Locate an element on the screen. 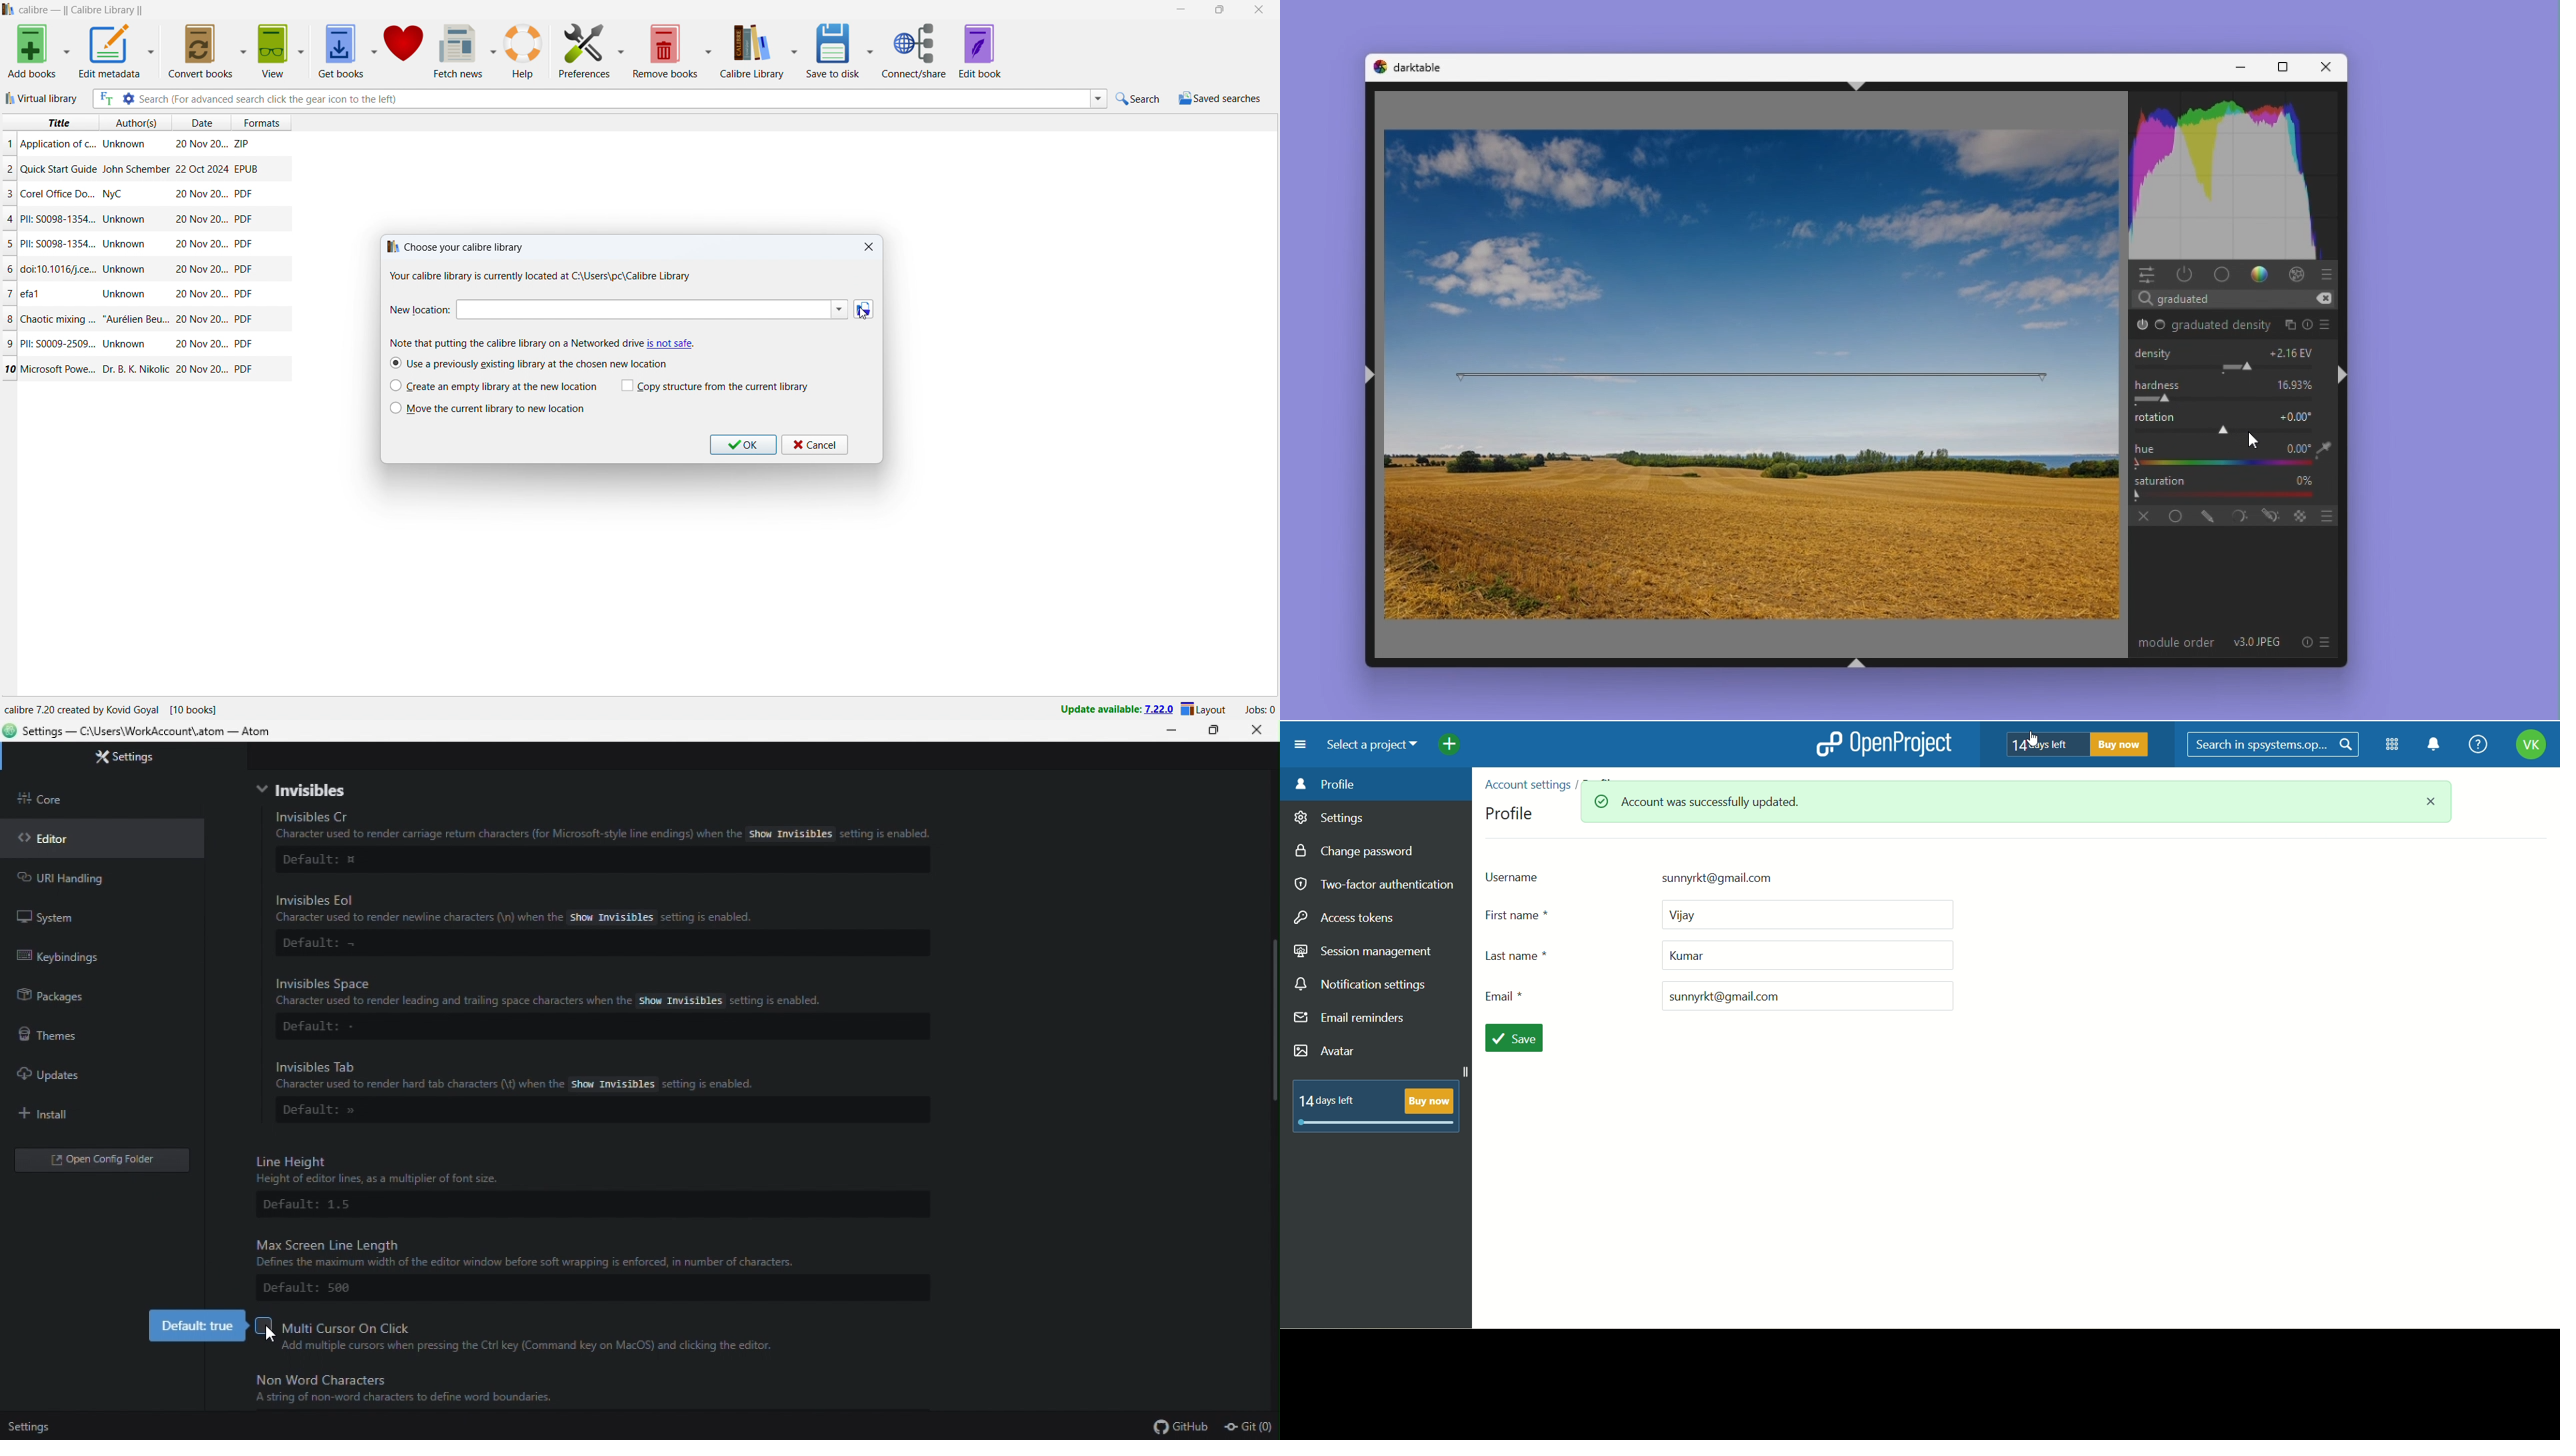  v3.0 JPEG is located at coordinates (2259, 643).